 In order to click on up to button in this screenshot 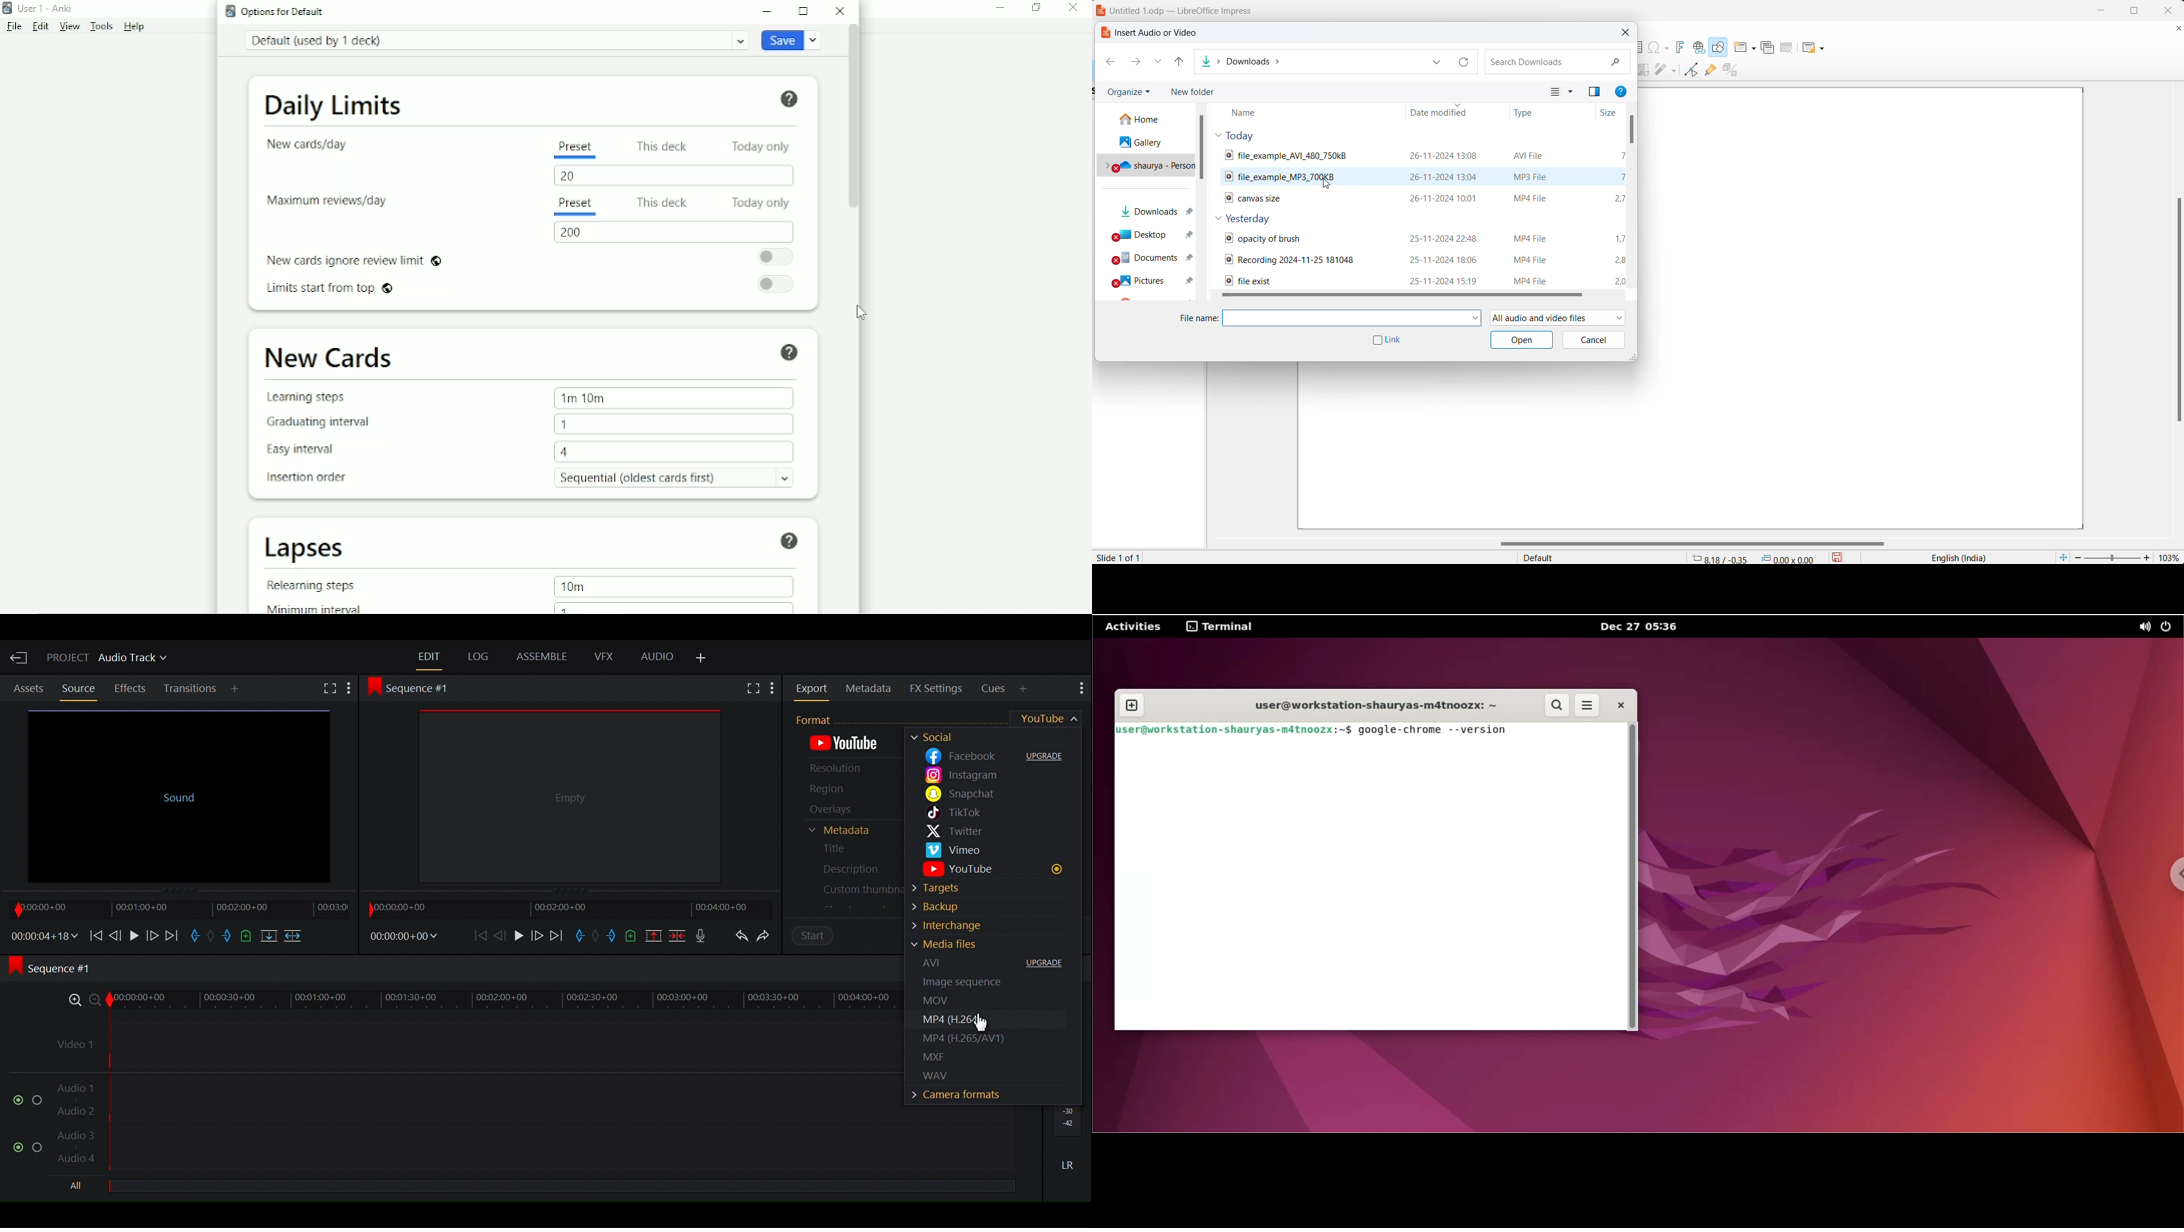, I will do `click(1181, 65)`.